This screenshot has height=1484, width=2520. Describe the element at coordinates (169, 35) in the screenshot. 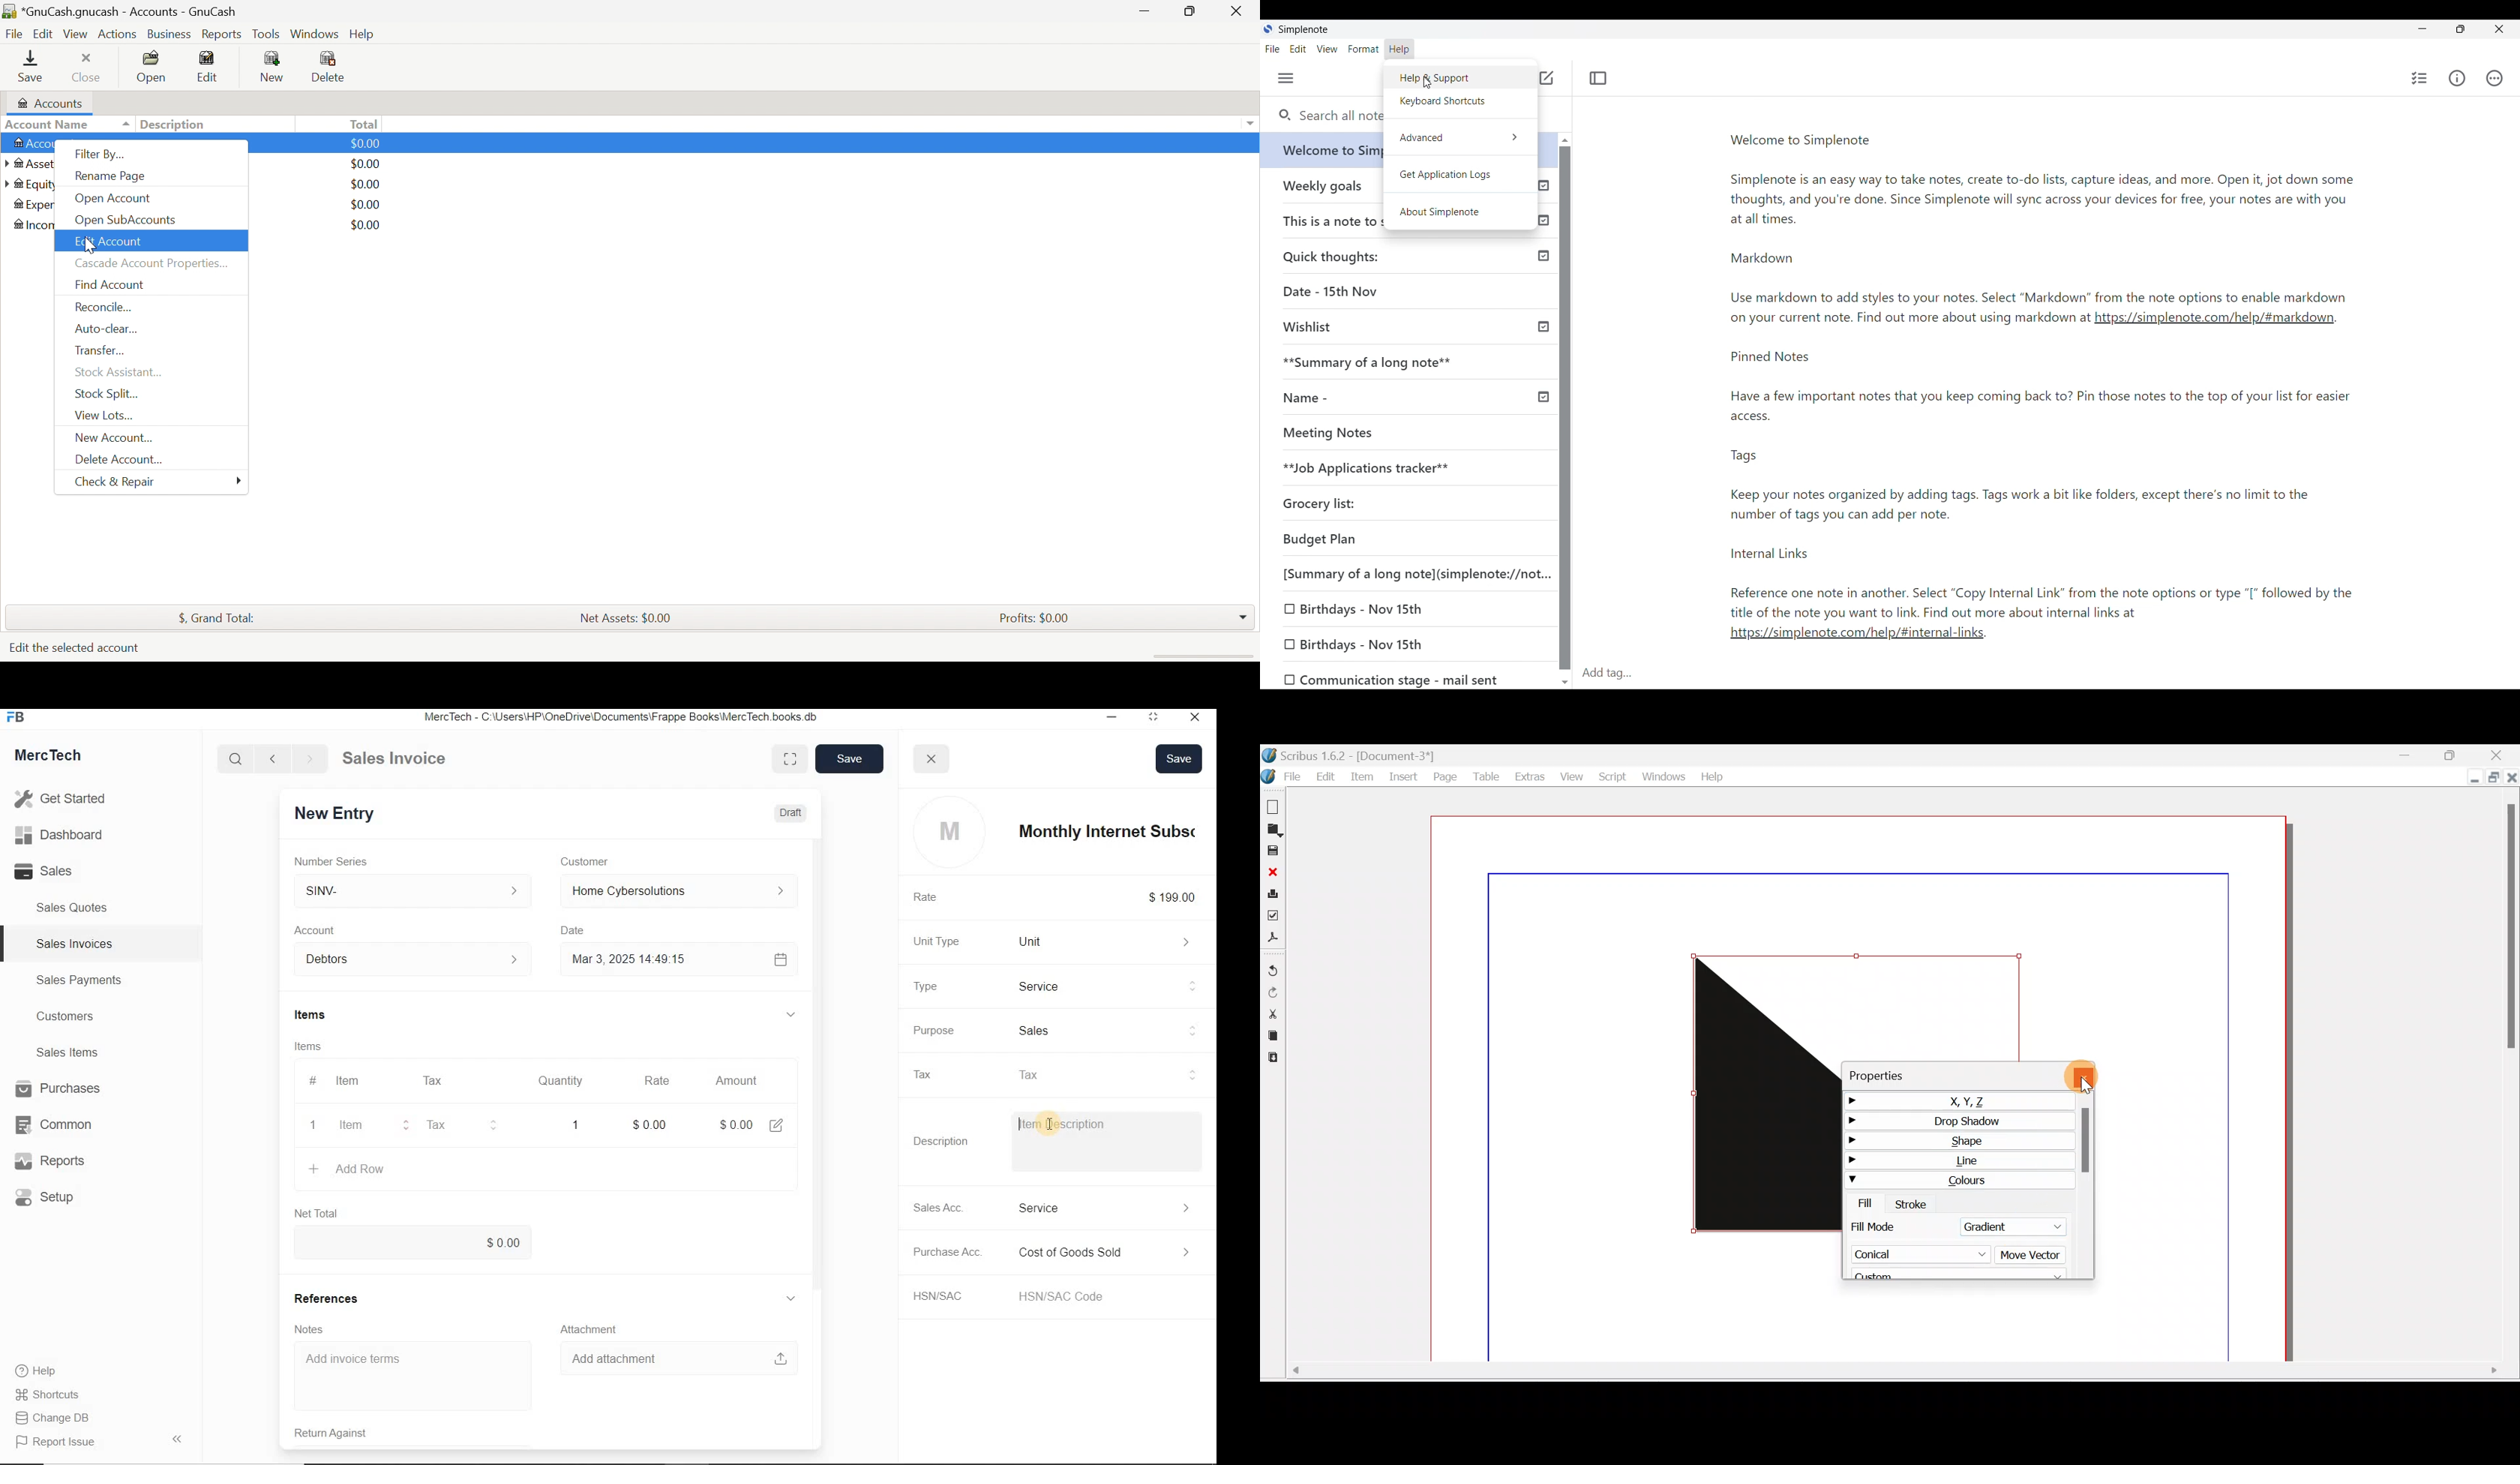

I see `Business` at that location.